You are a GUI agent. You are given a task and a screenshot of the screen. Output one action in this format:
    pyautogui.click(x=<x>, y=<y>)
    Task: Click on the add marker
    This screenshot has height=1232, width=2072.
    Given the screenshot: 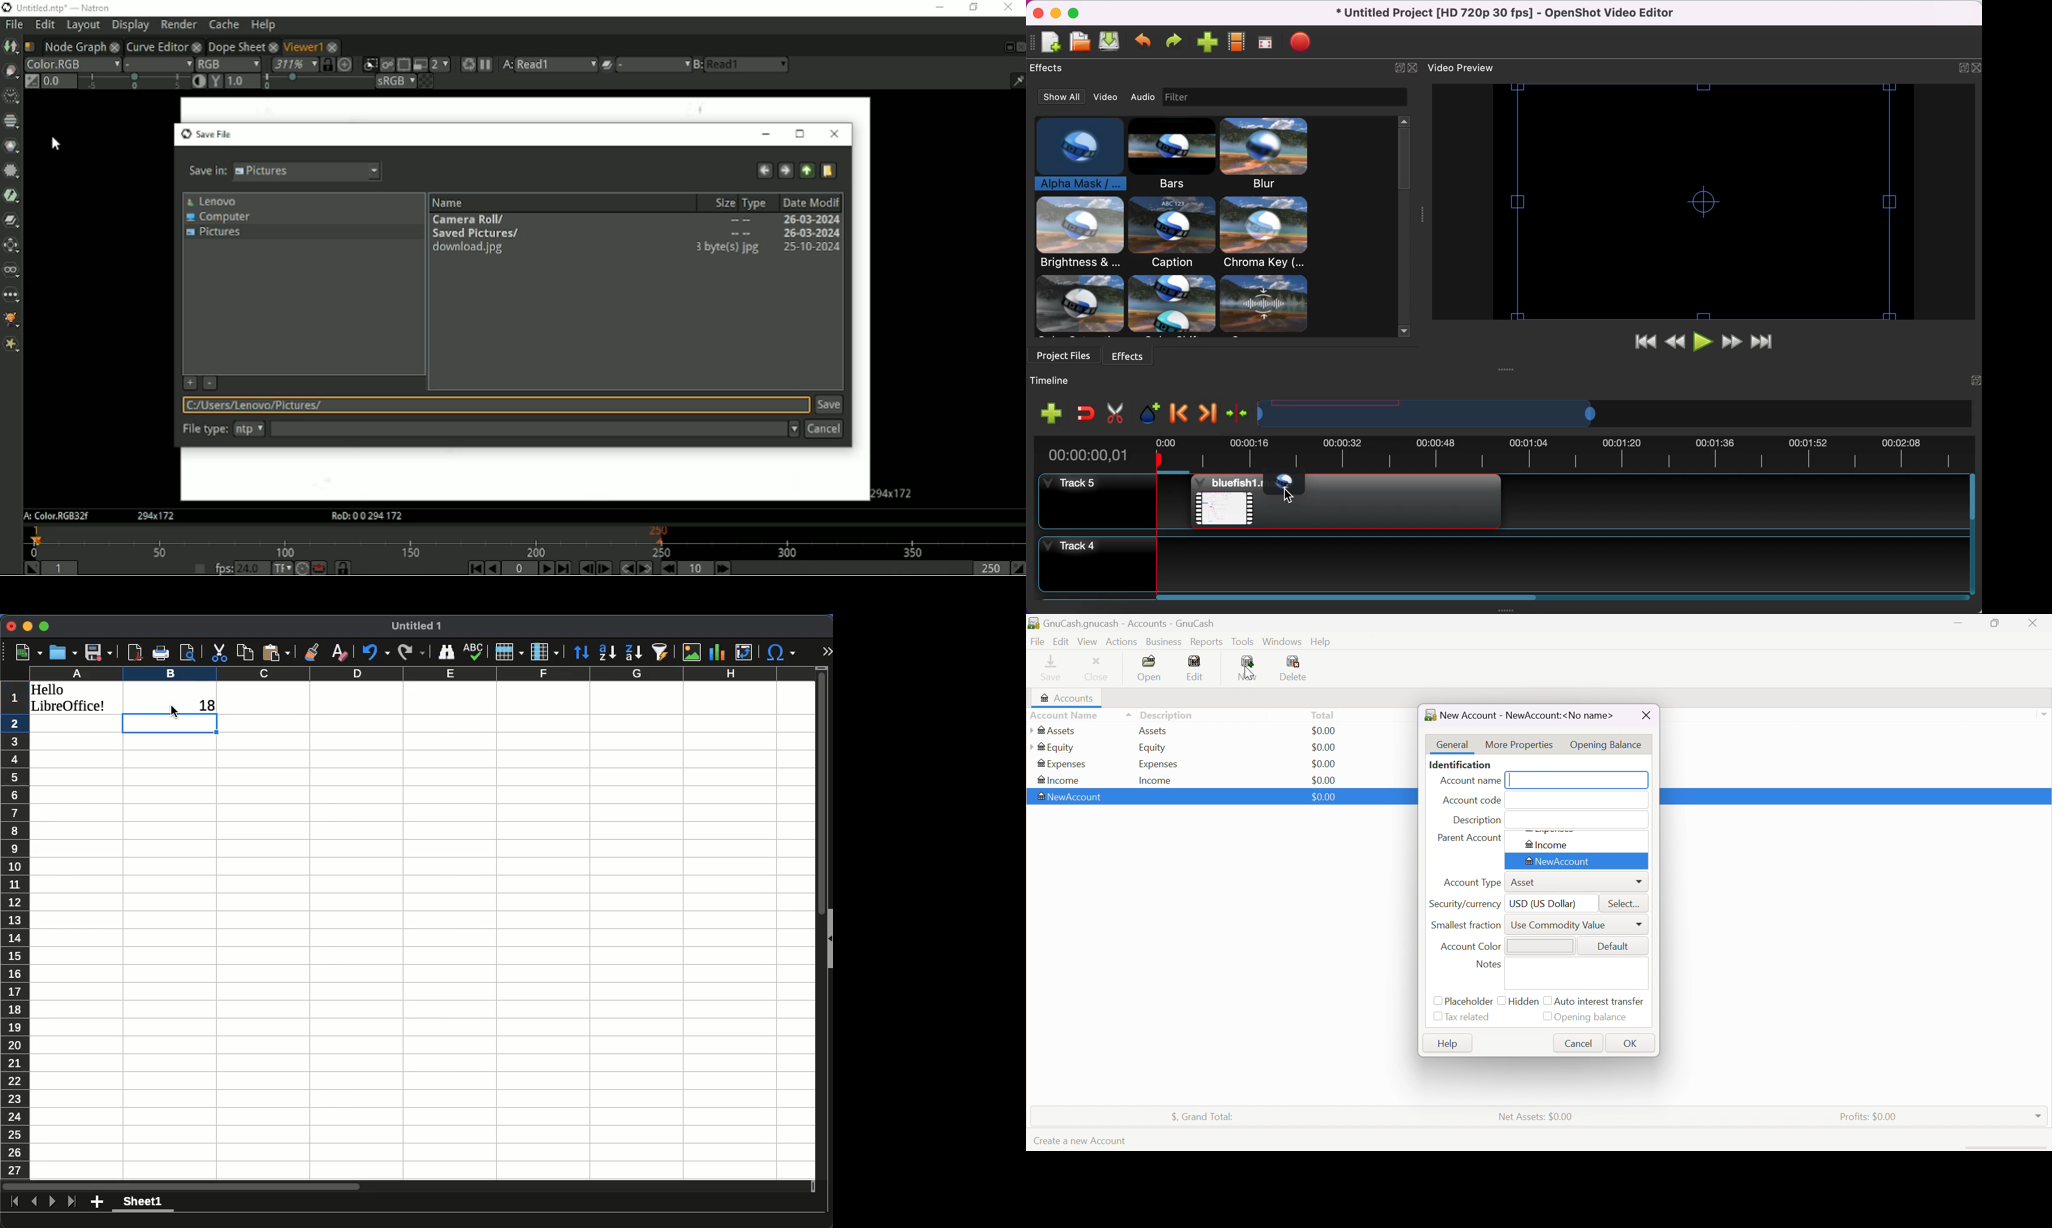 What is the action you would take?
    pyautogui.click(x=1147, y=412)
    